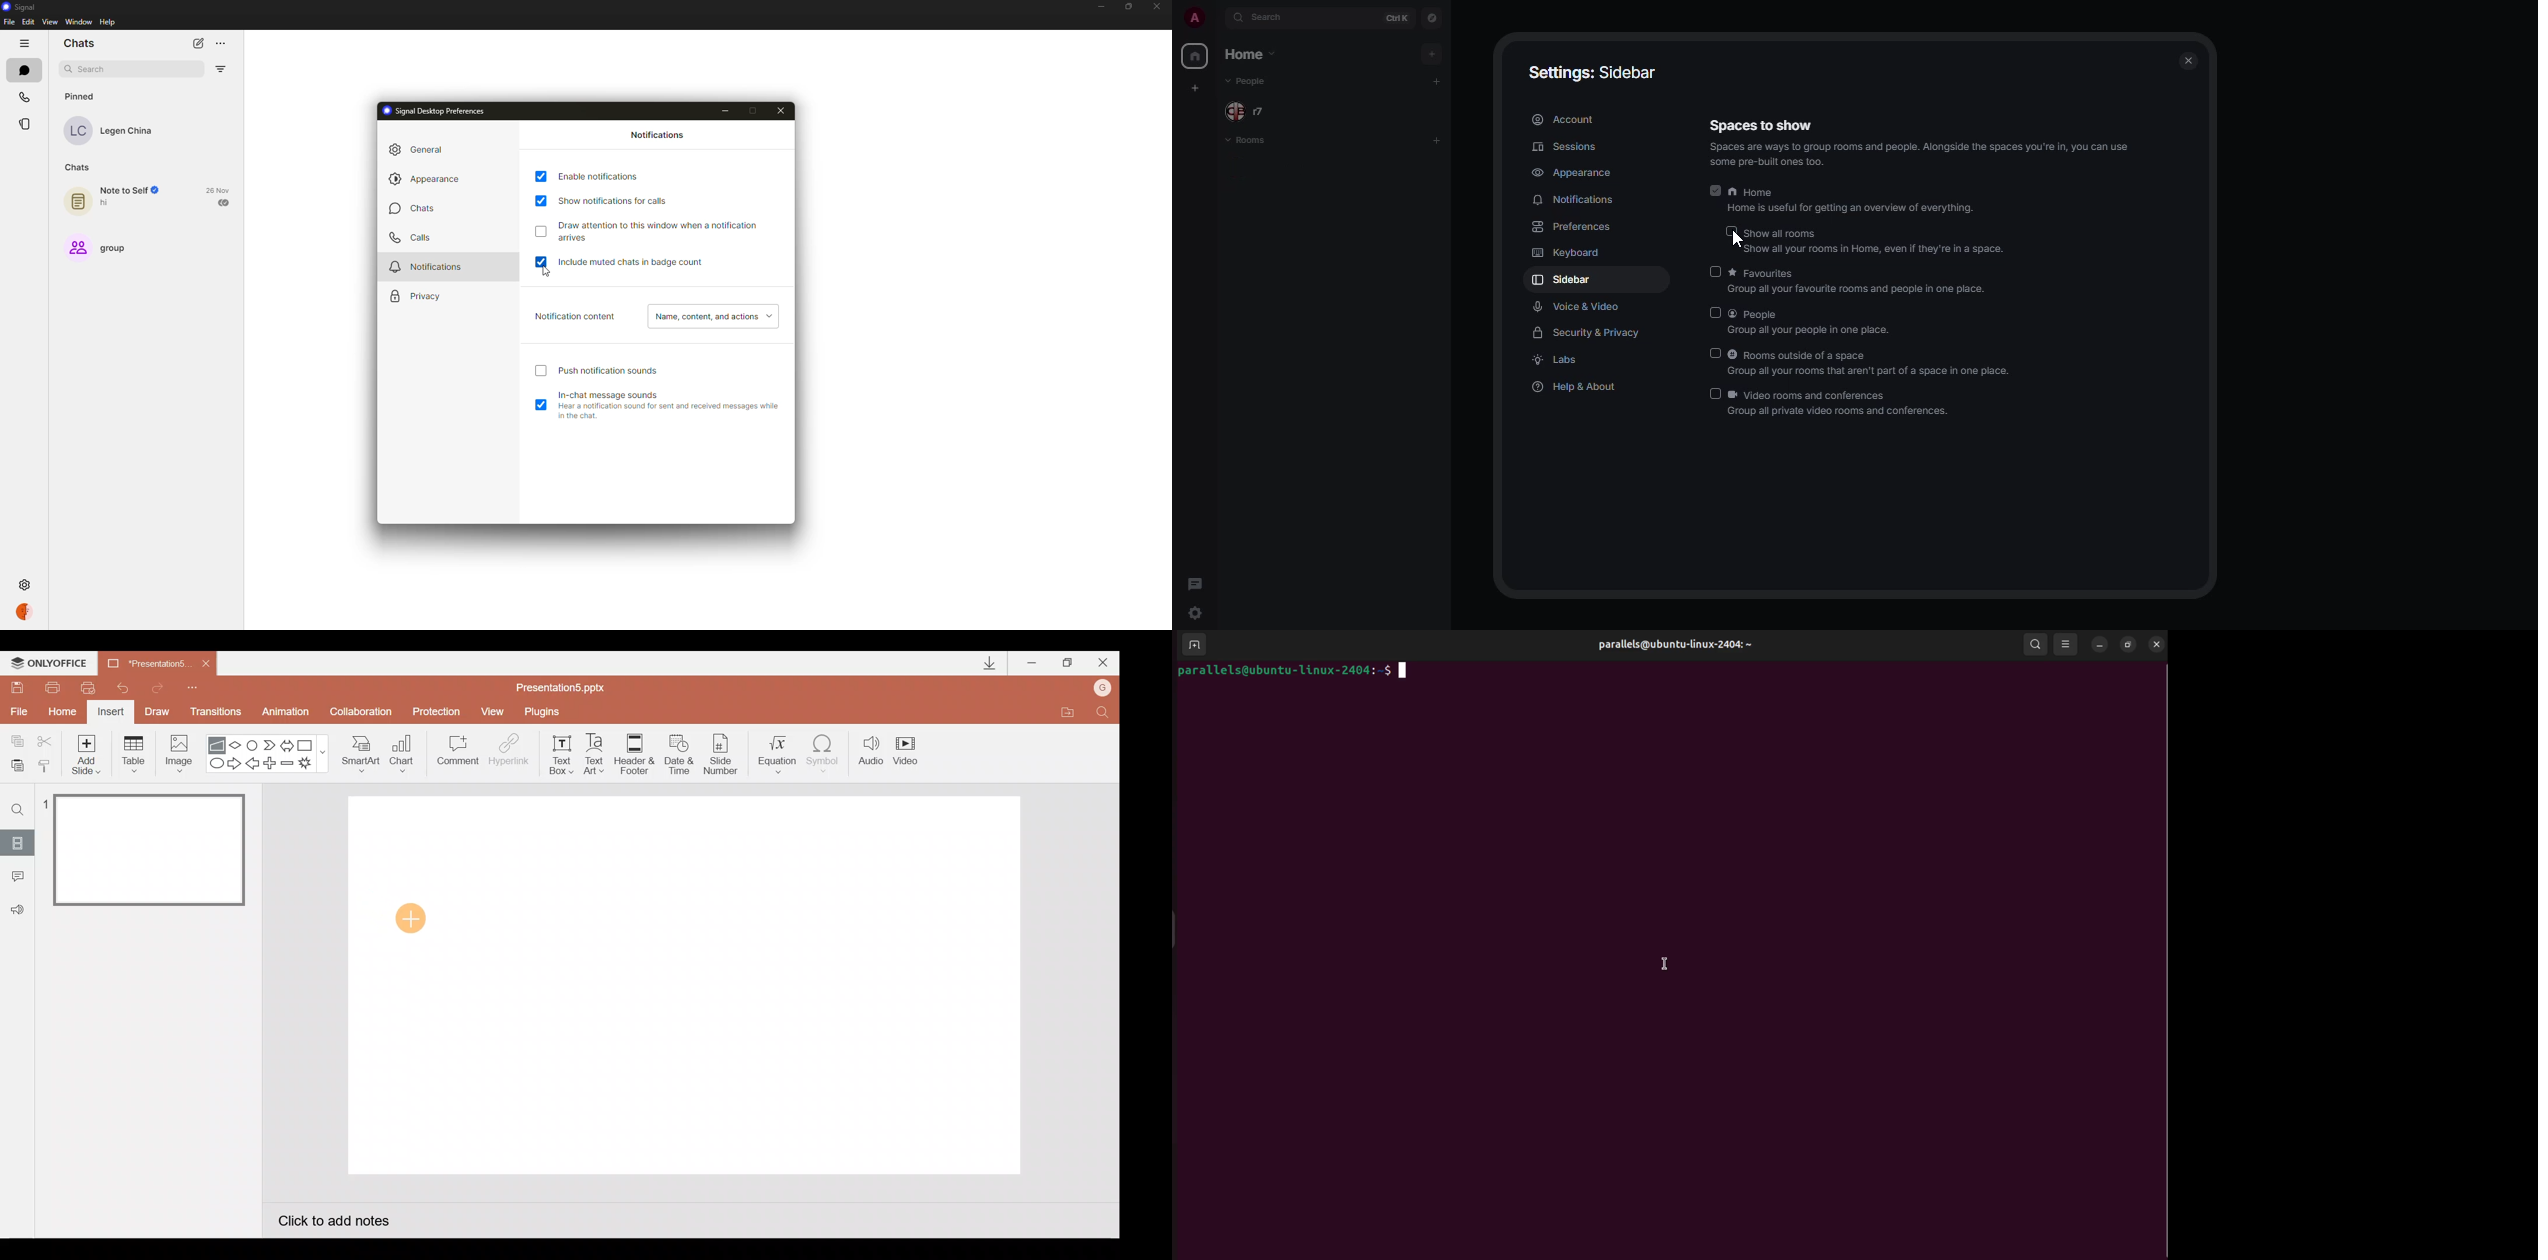 Image resolution: width=2548 pixels, height=1260 pixels. What do you see at coordinates (1573, 389) in the screenshot?
I see `help & about` at bounding box center [1573, 389].